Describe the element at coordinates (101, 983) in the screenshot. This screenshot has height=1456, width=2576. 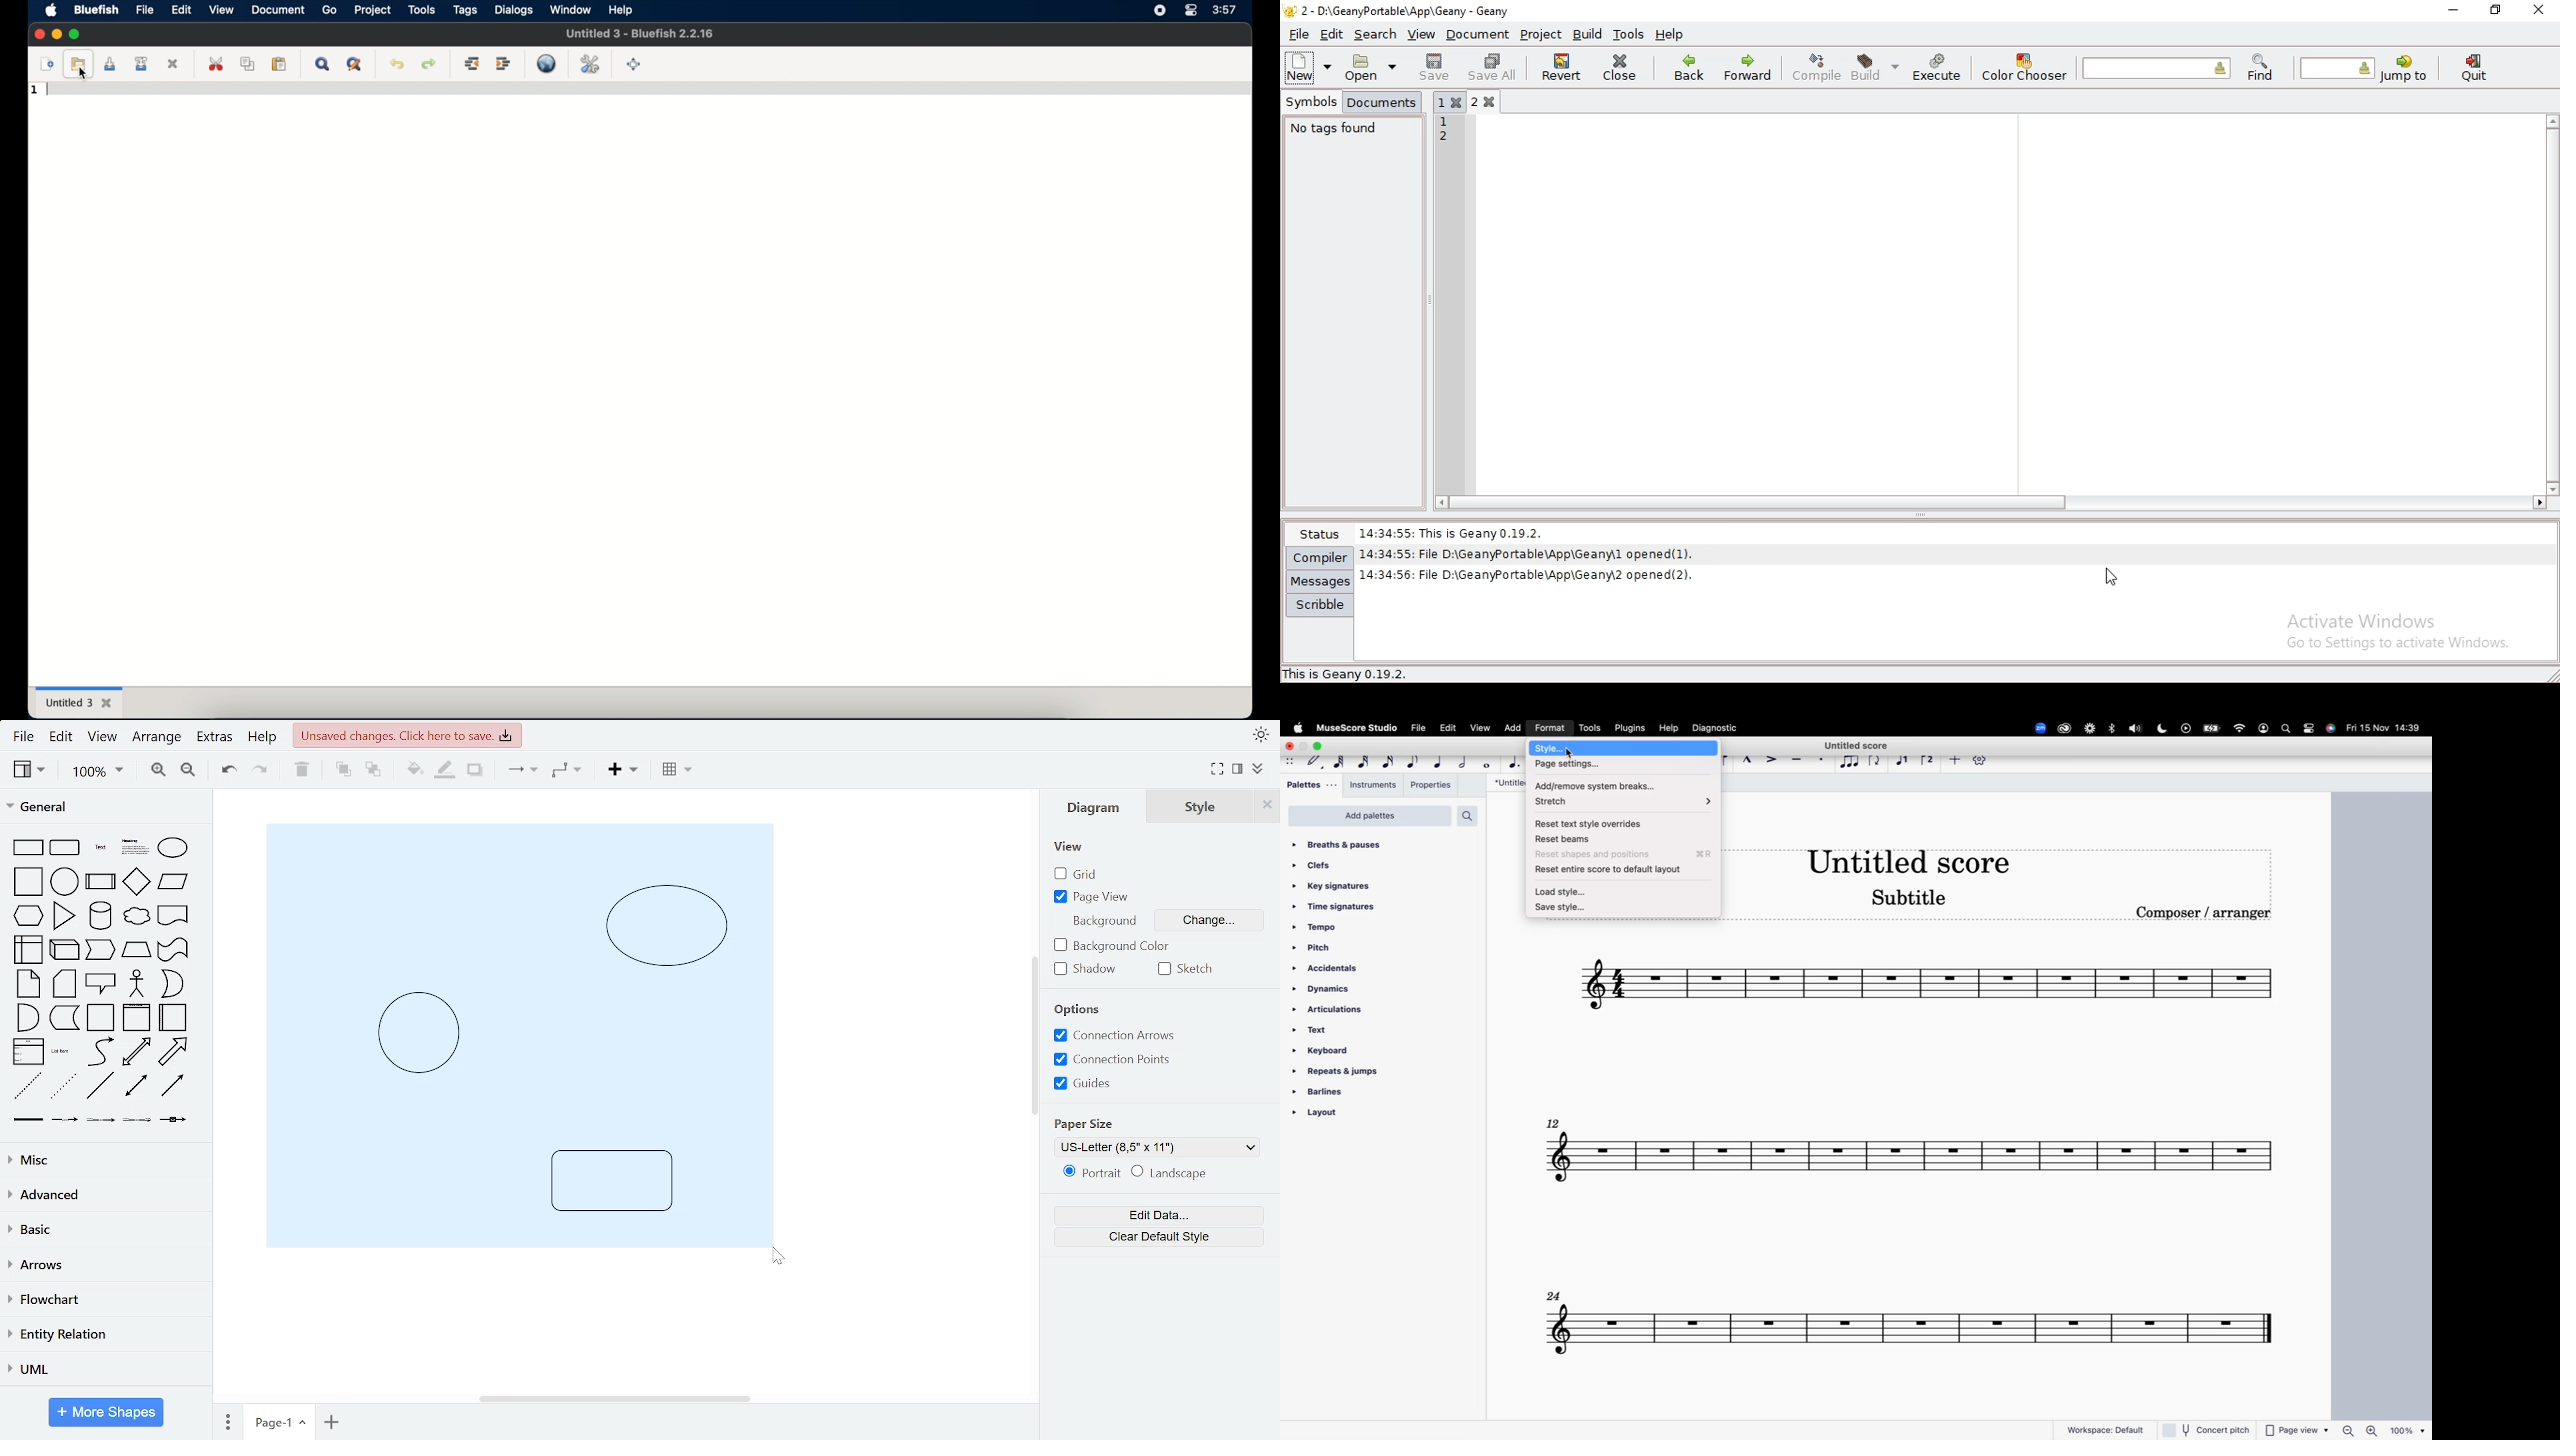
I see `callout` at that location.